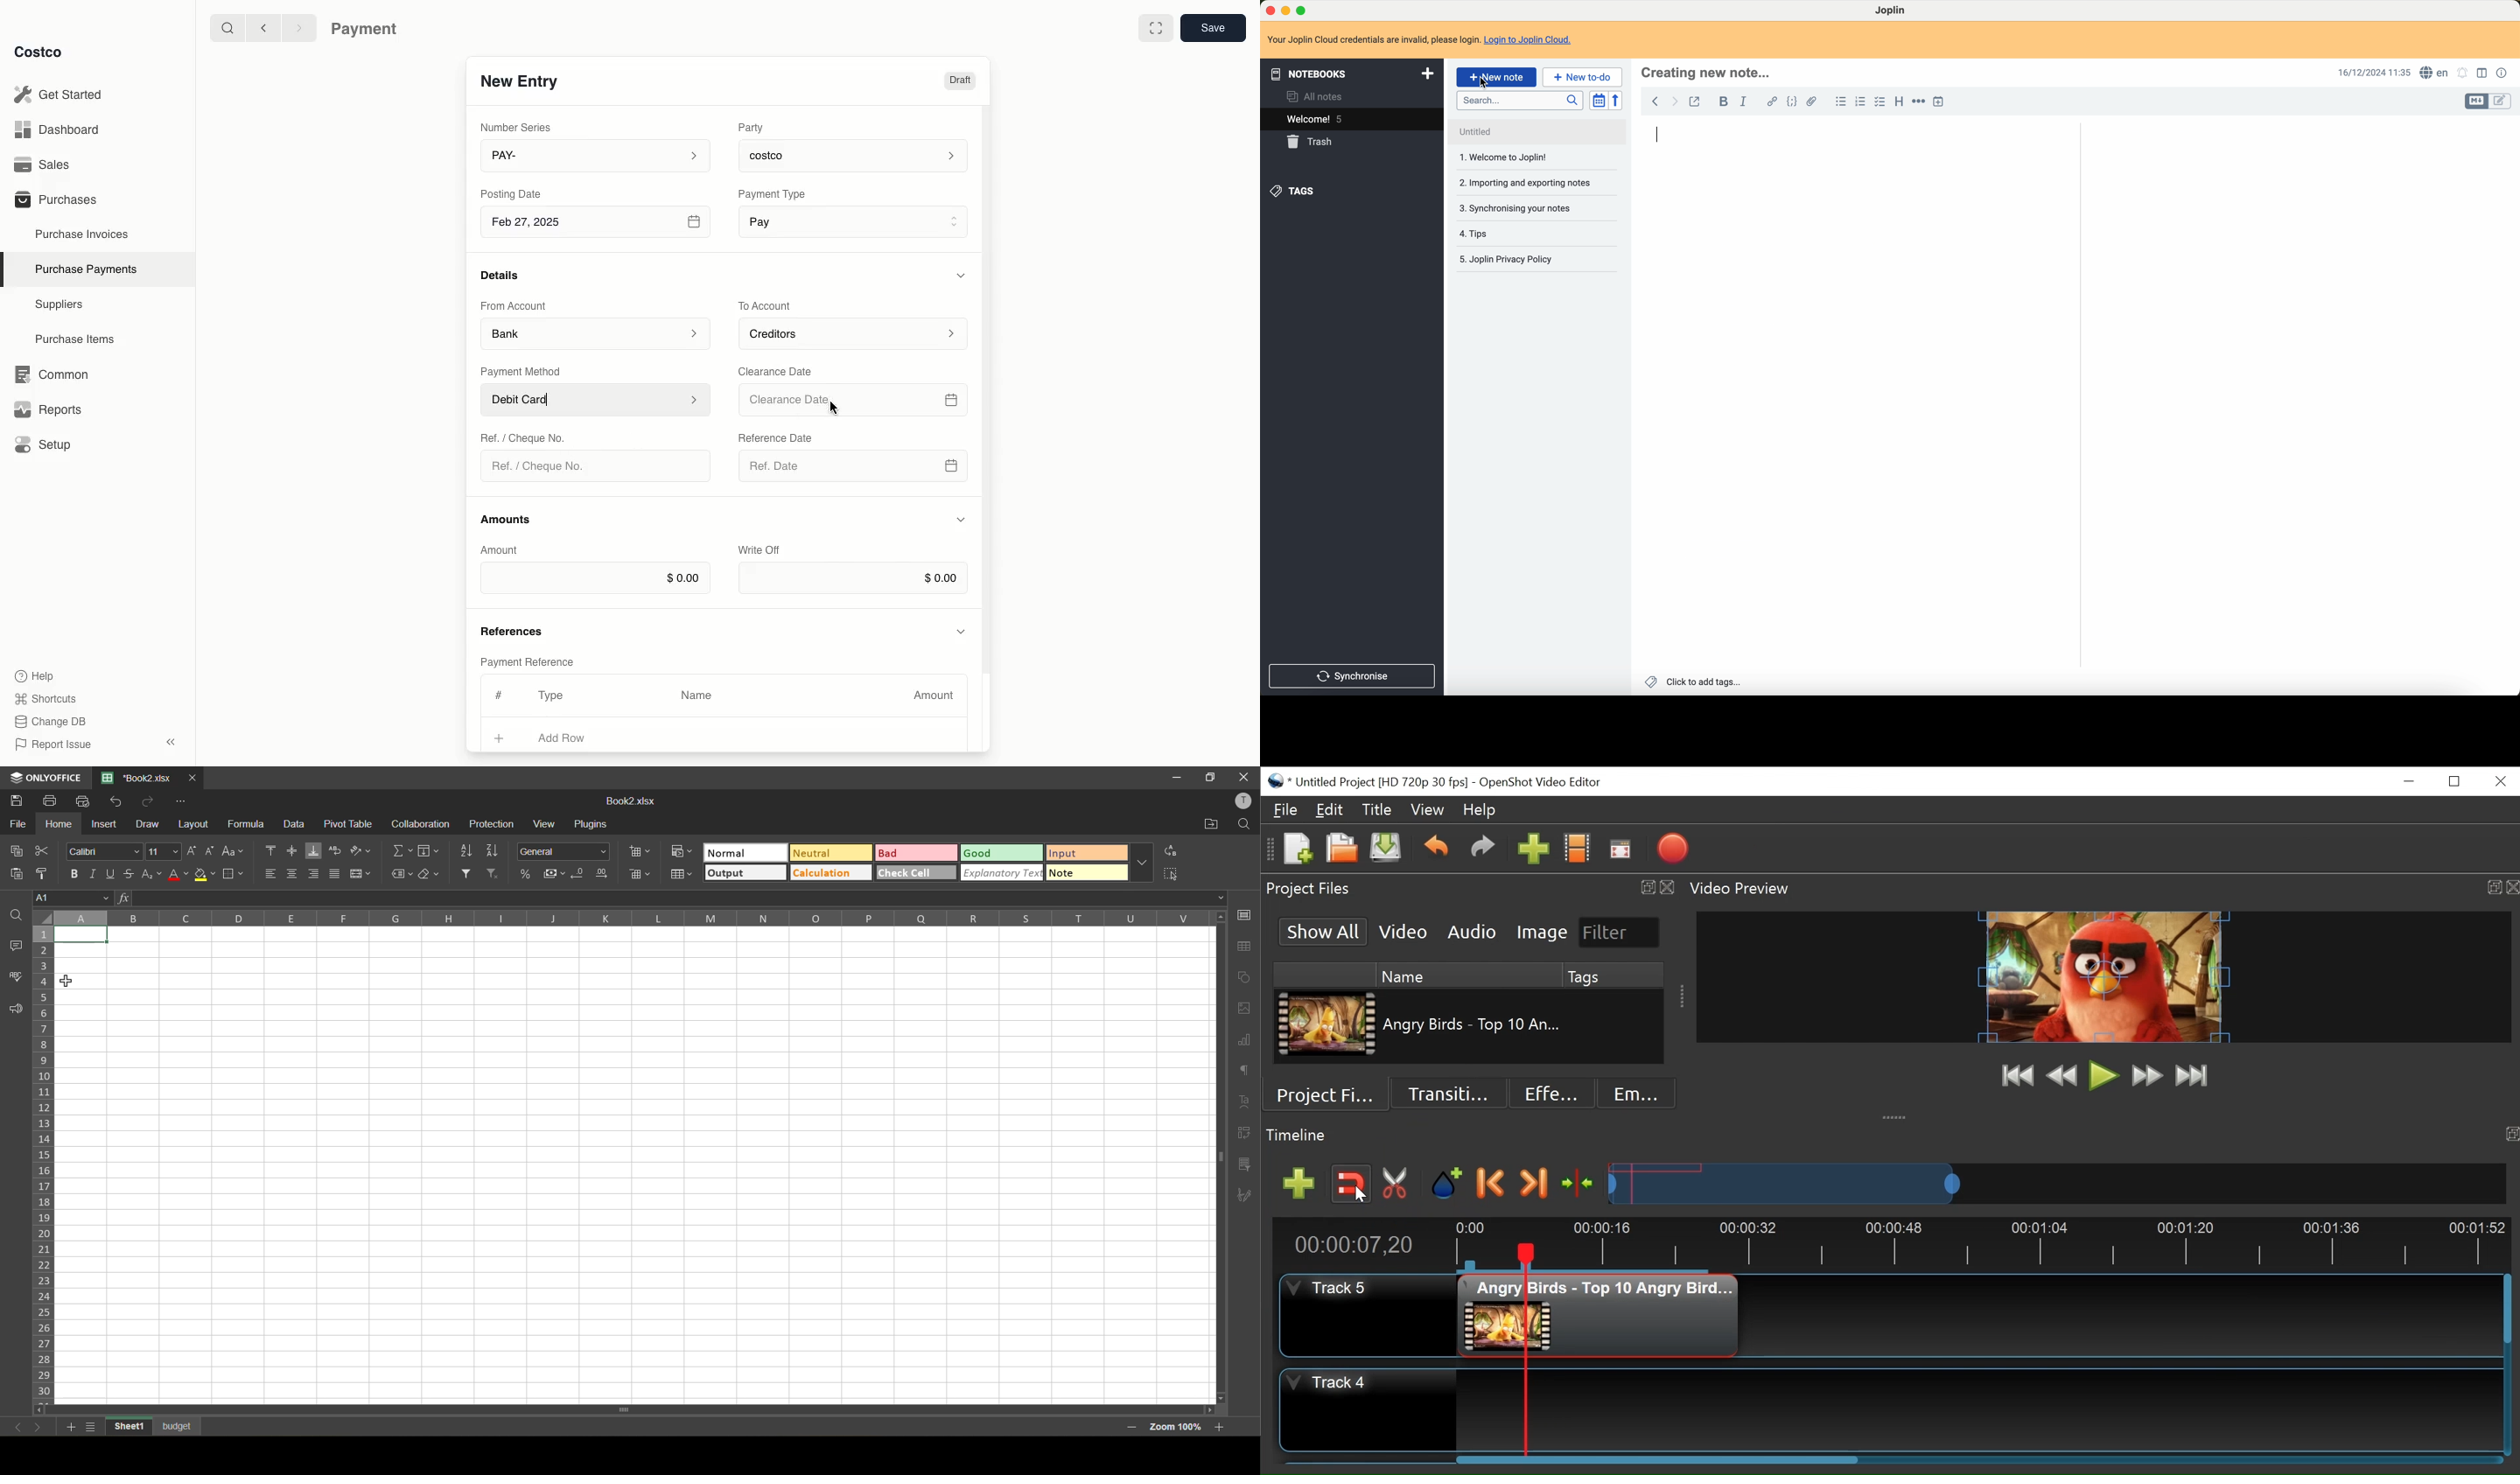  Describe the element at coordinates (2500, 781) in the screenshot. I see `Close` at that location.